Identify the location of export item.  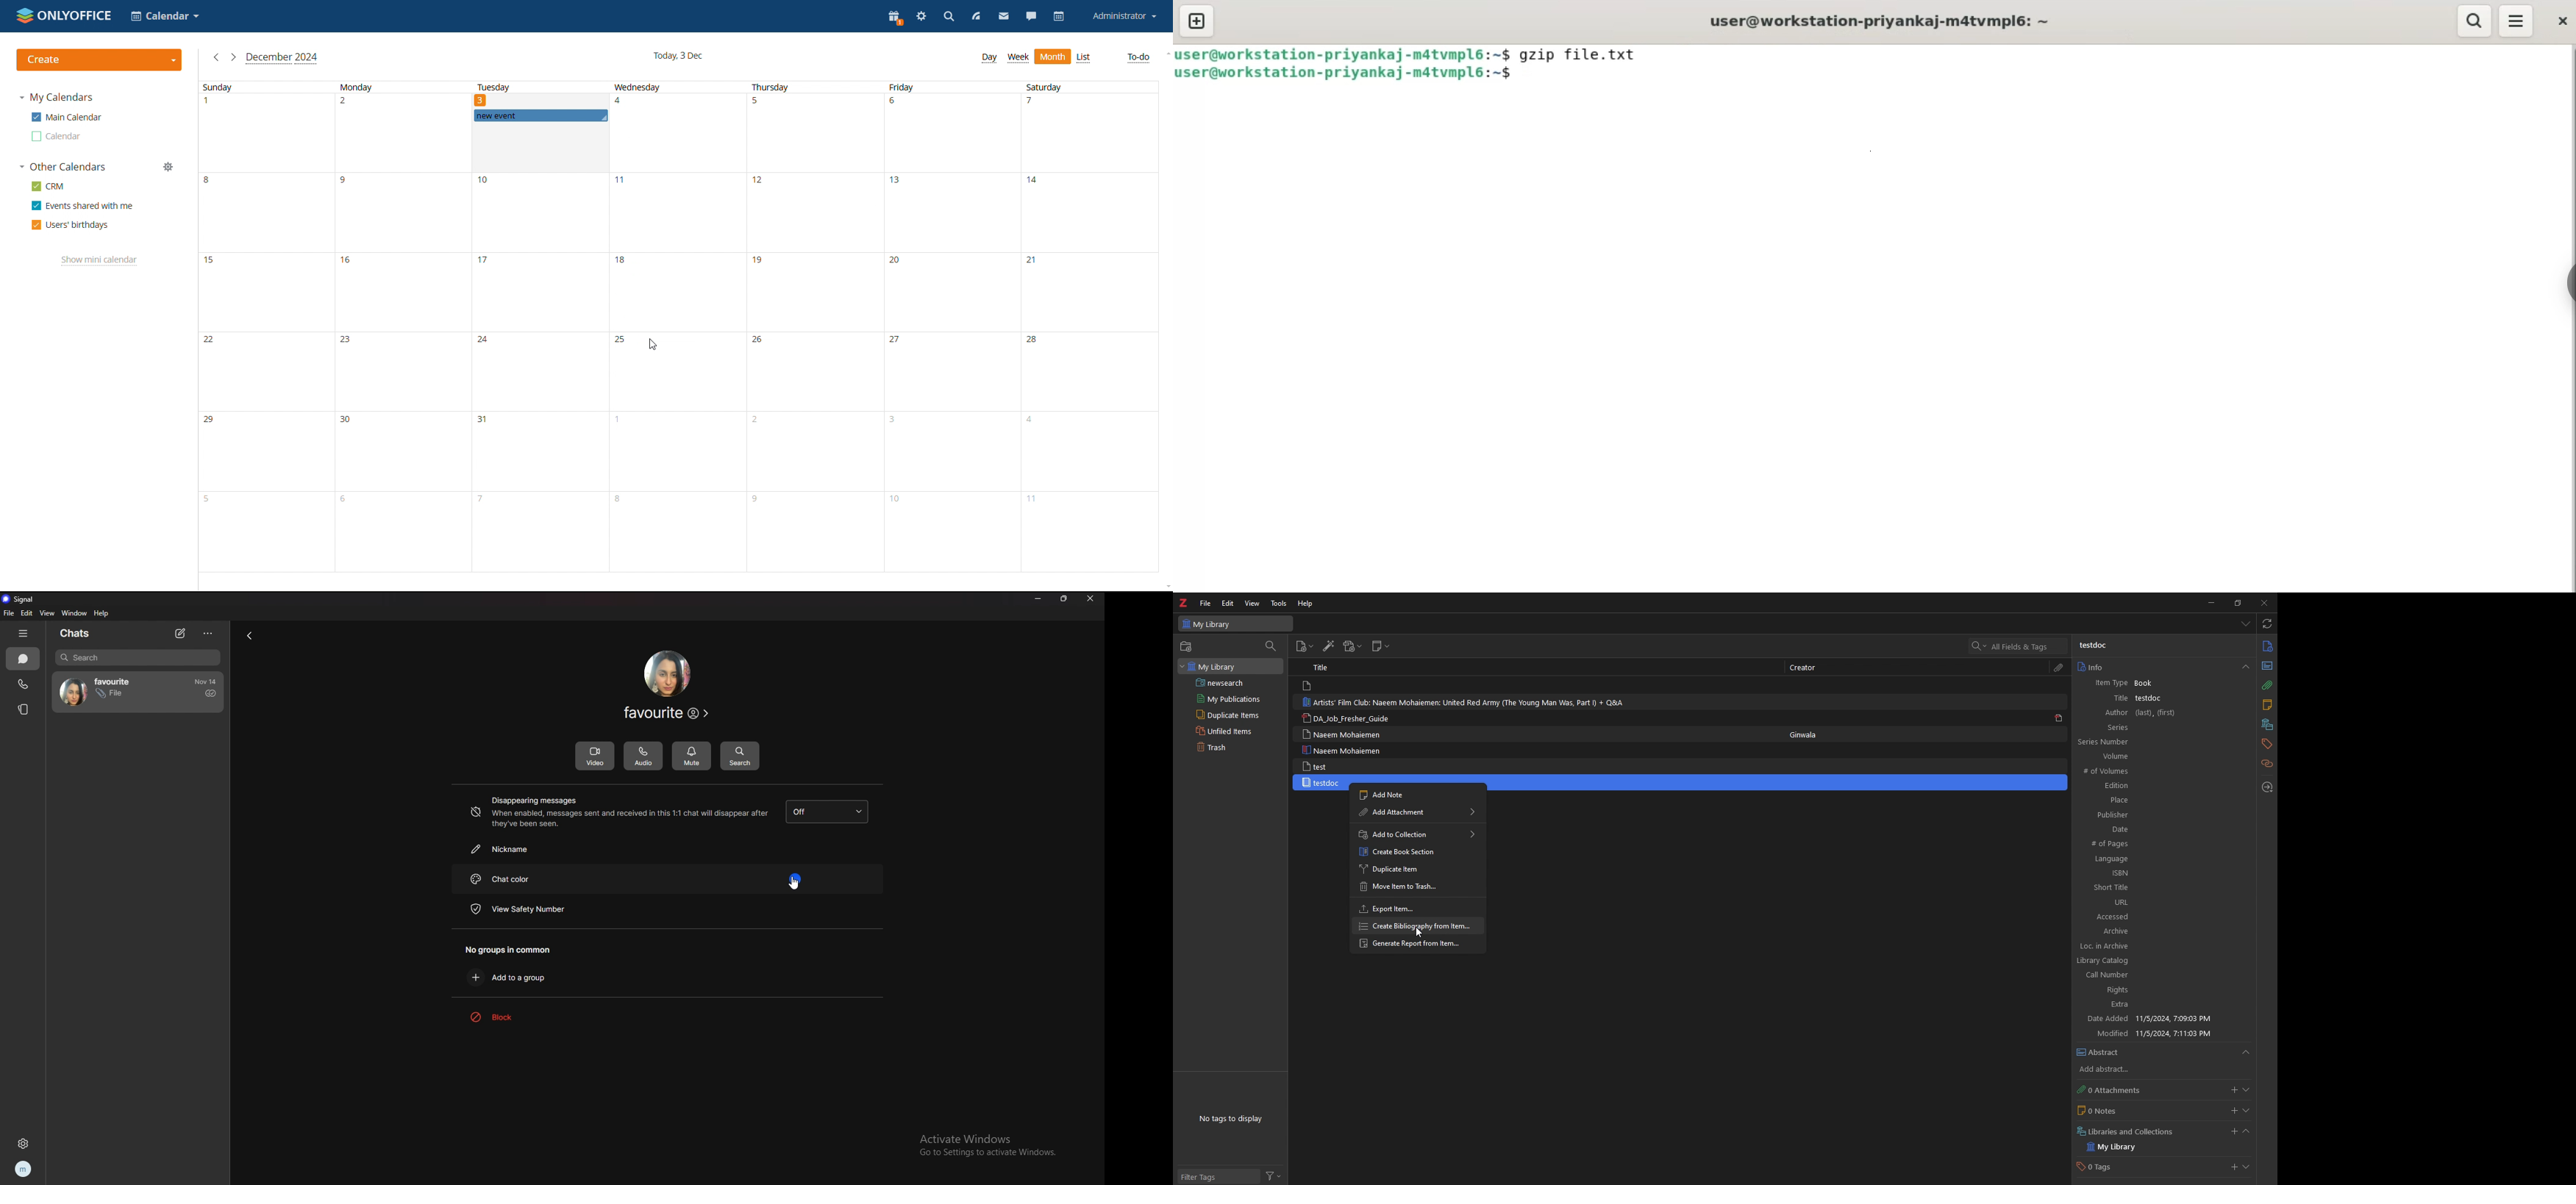
(1415, 908).